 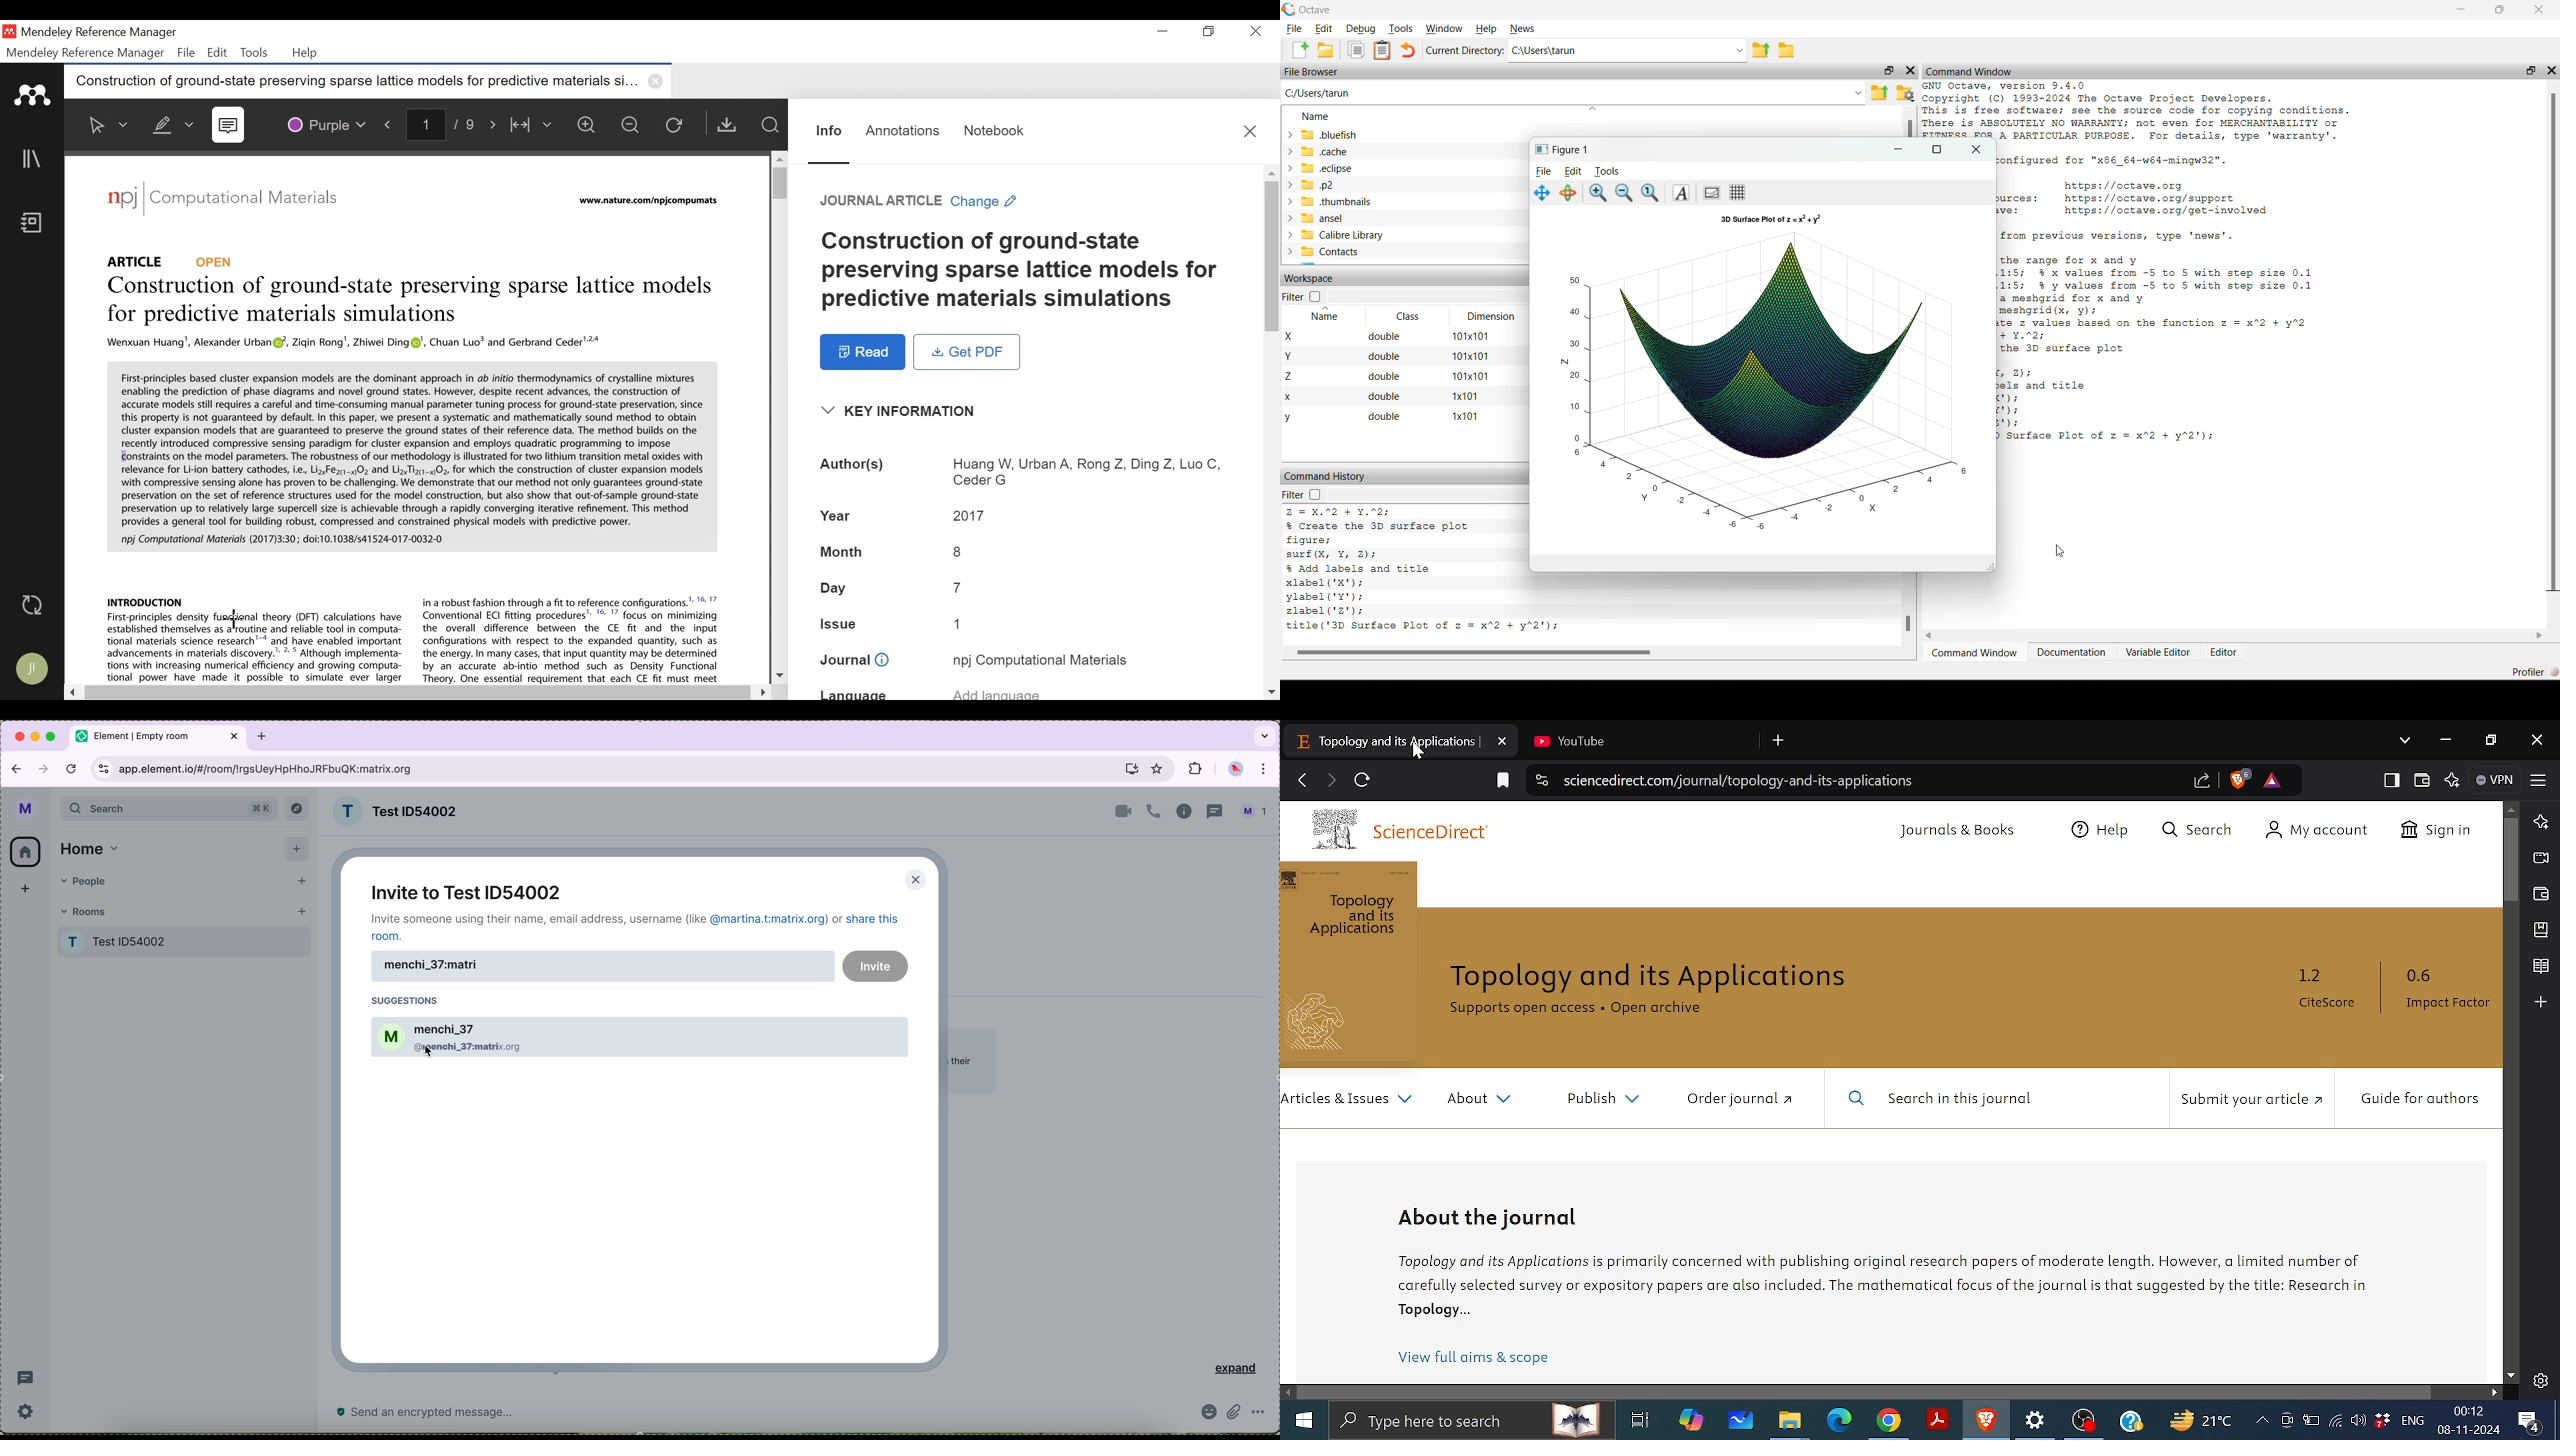 I want to click on Edit, so click(x=1573, y=171).